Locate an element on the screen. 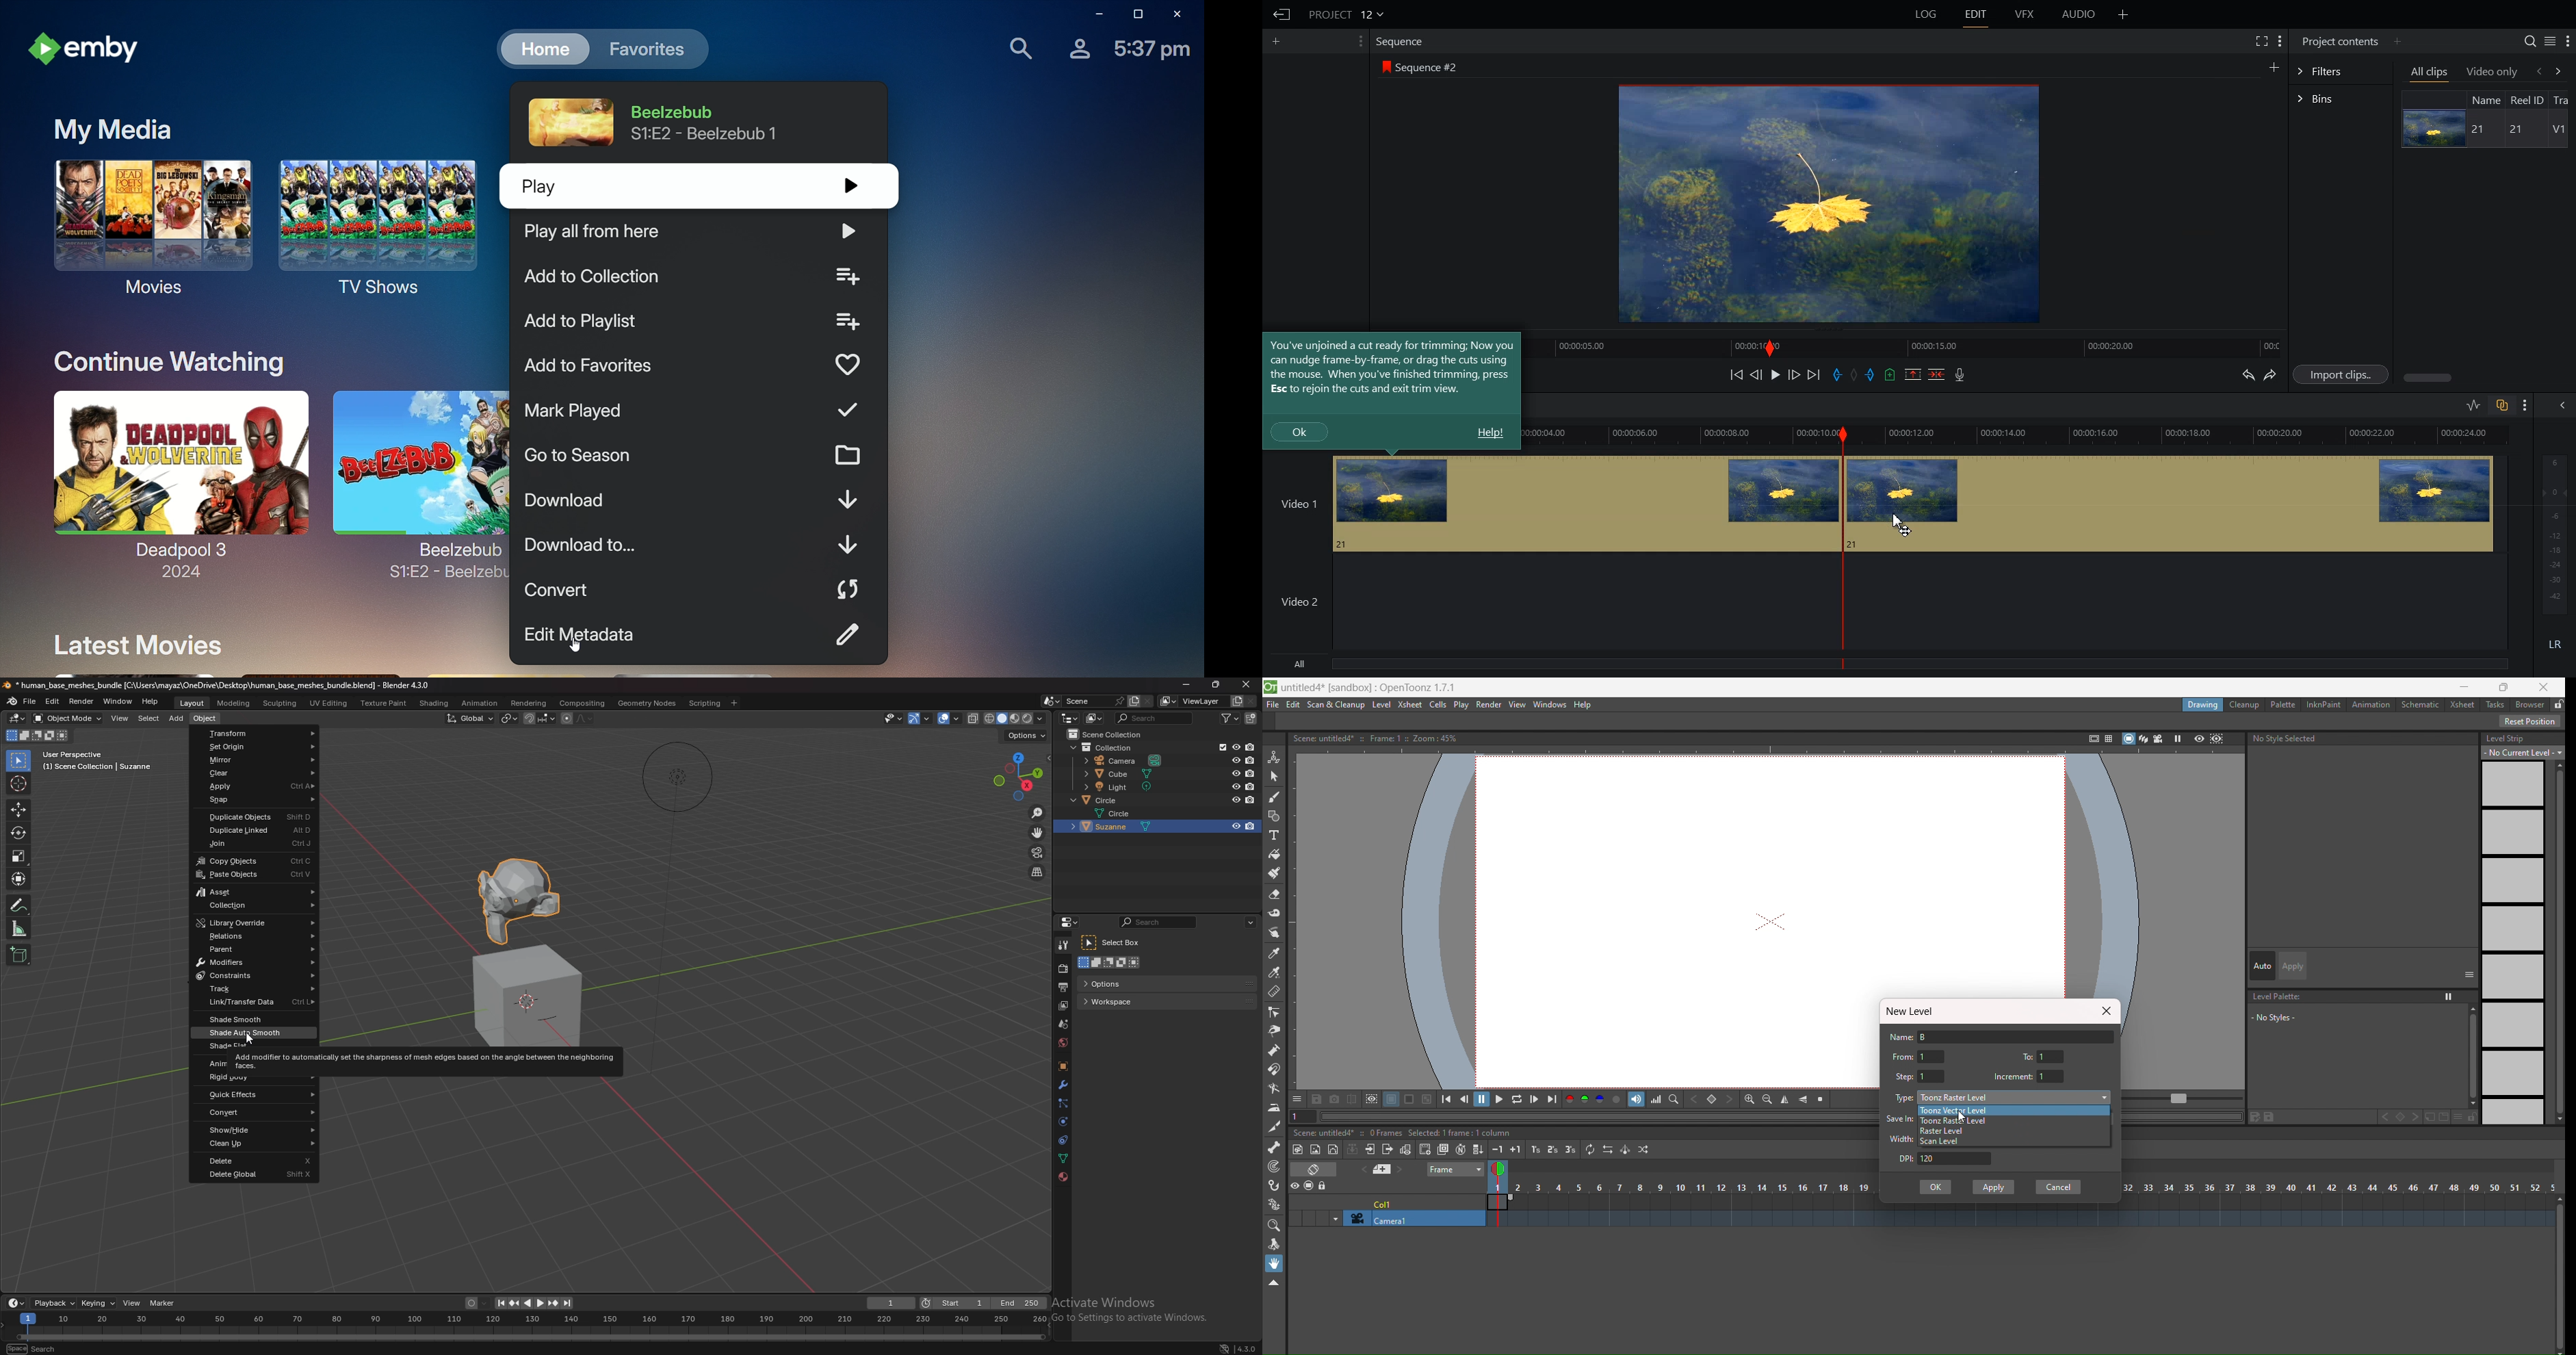 Image resolution: width=2576 pixels, height=1372 pixels. Go Back is located at coordinates (1280, 14).